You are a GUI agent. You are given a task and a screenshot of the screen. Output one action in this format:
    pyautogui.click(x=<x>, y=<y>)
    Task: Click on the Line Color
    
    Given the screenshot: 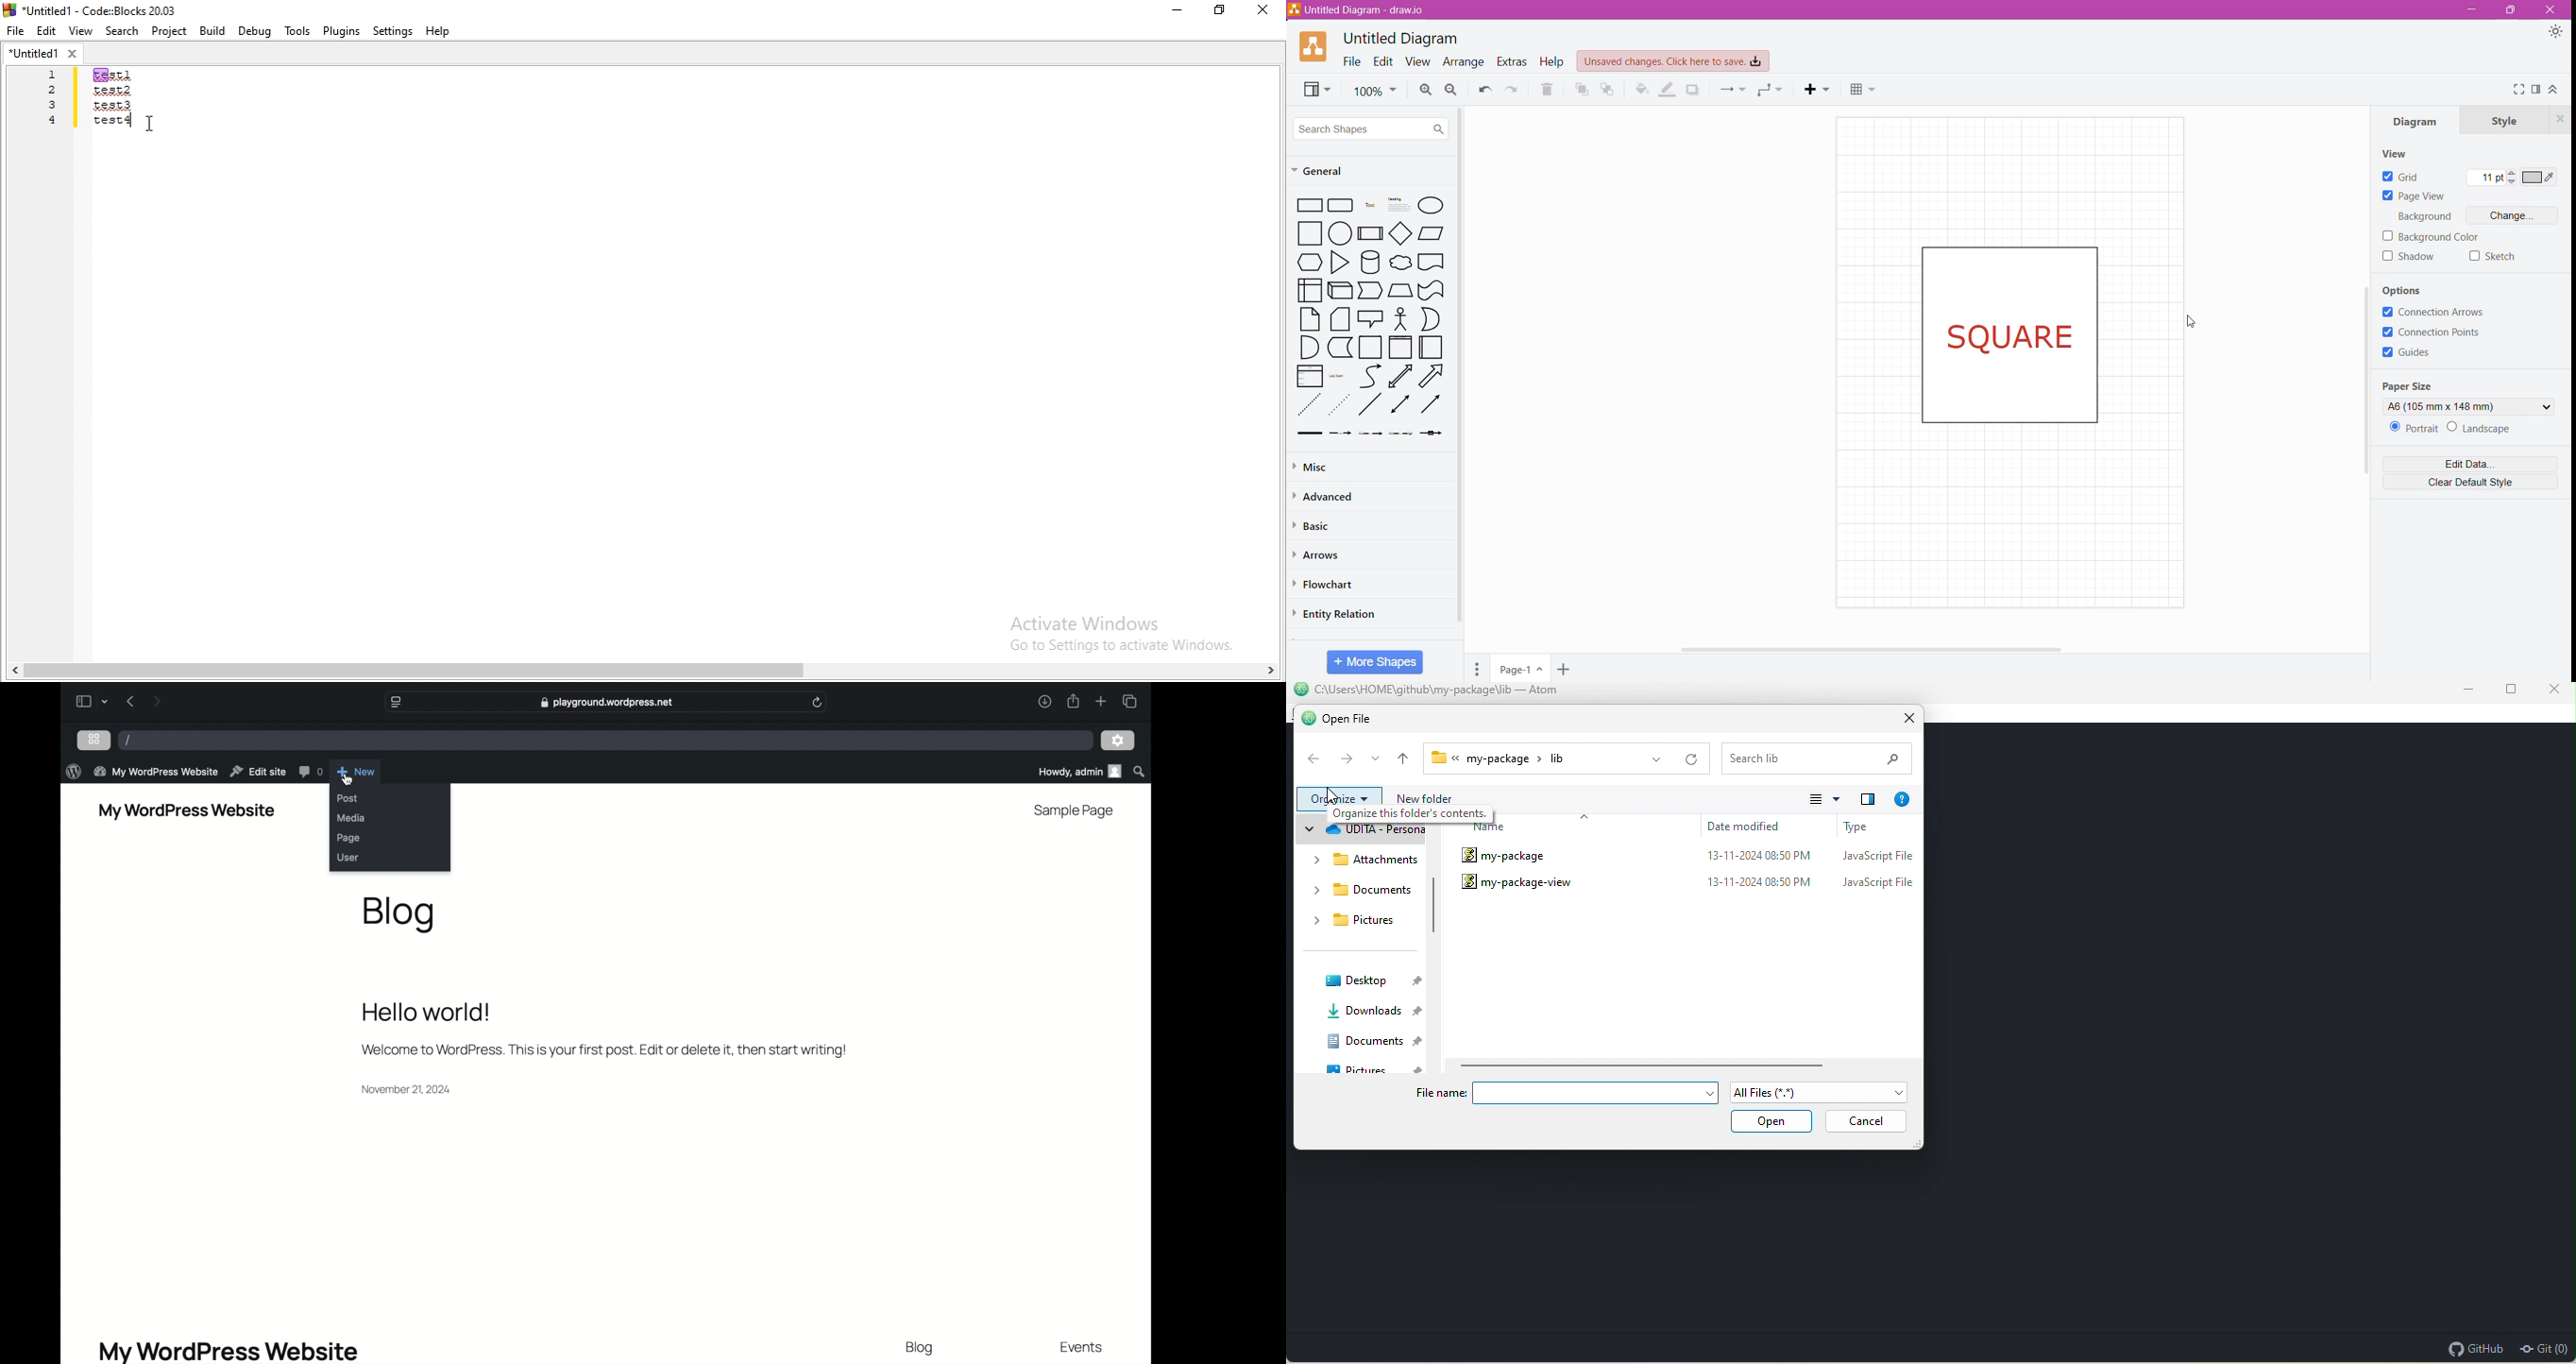 What is the action you would take?
    pyautogui.click(x=1668, y=90)
    